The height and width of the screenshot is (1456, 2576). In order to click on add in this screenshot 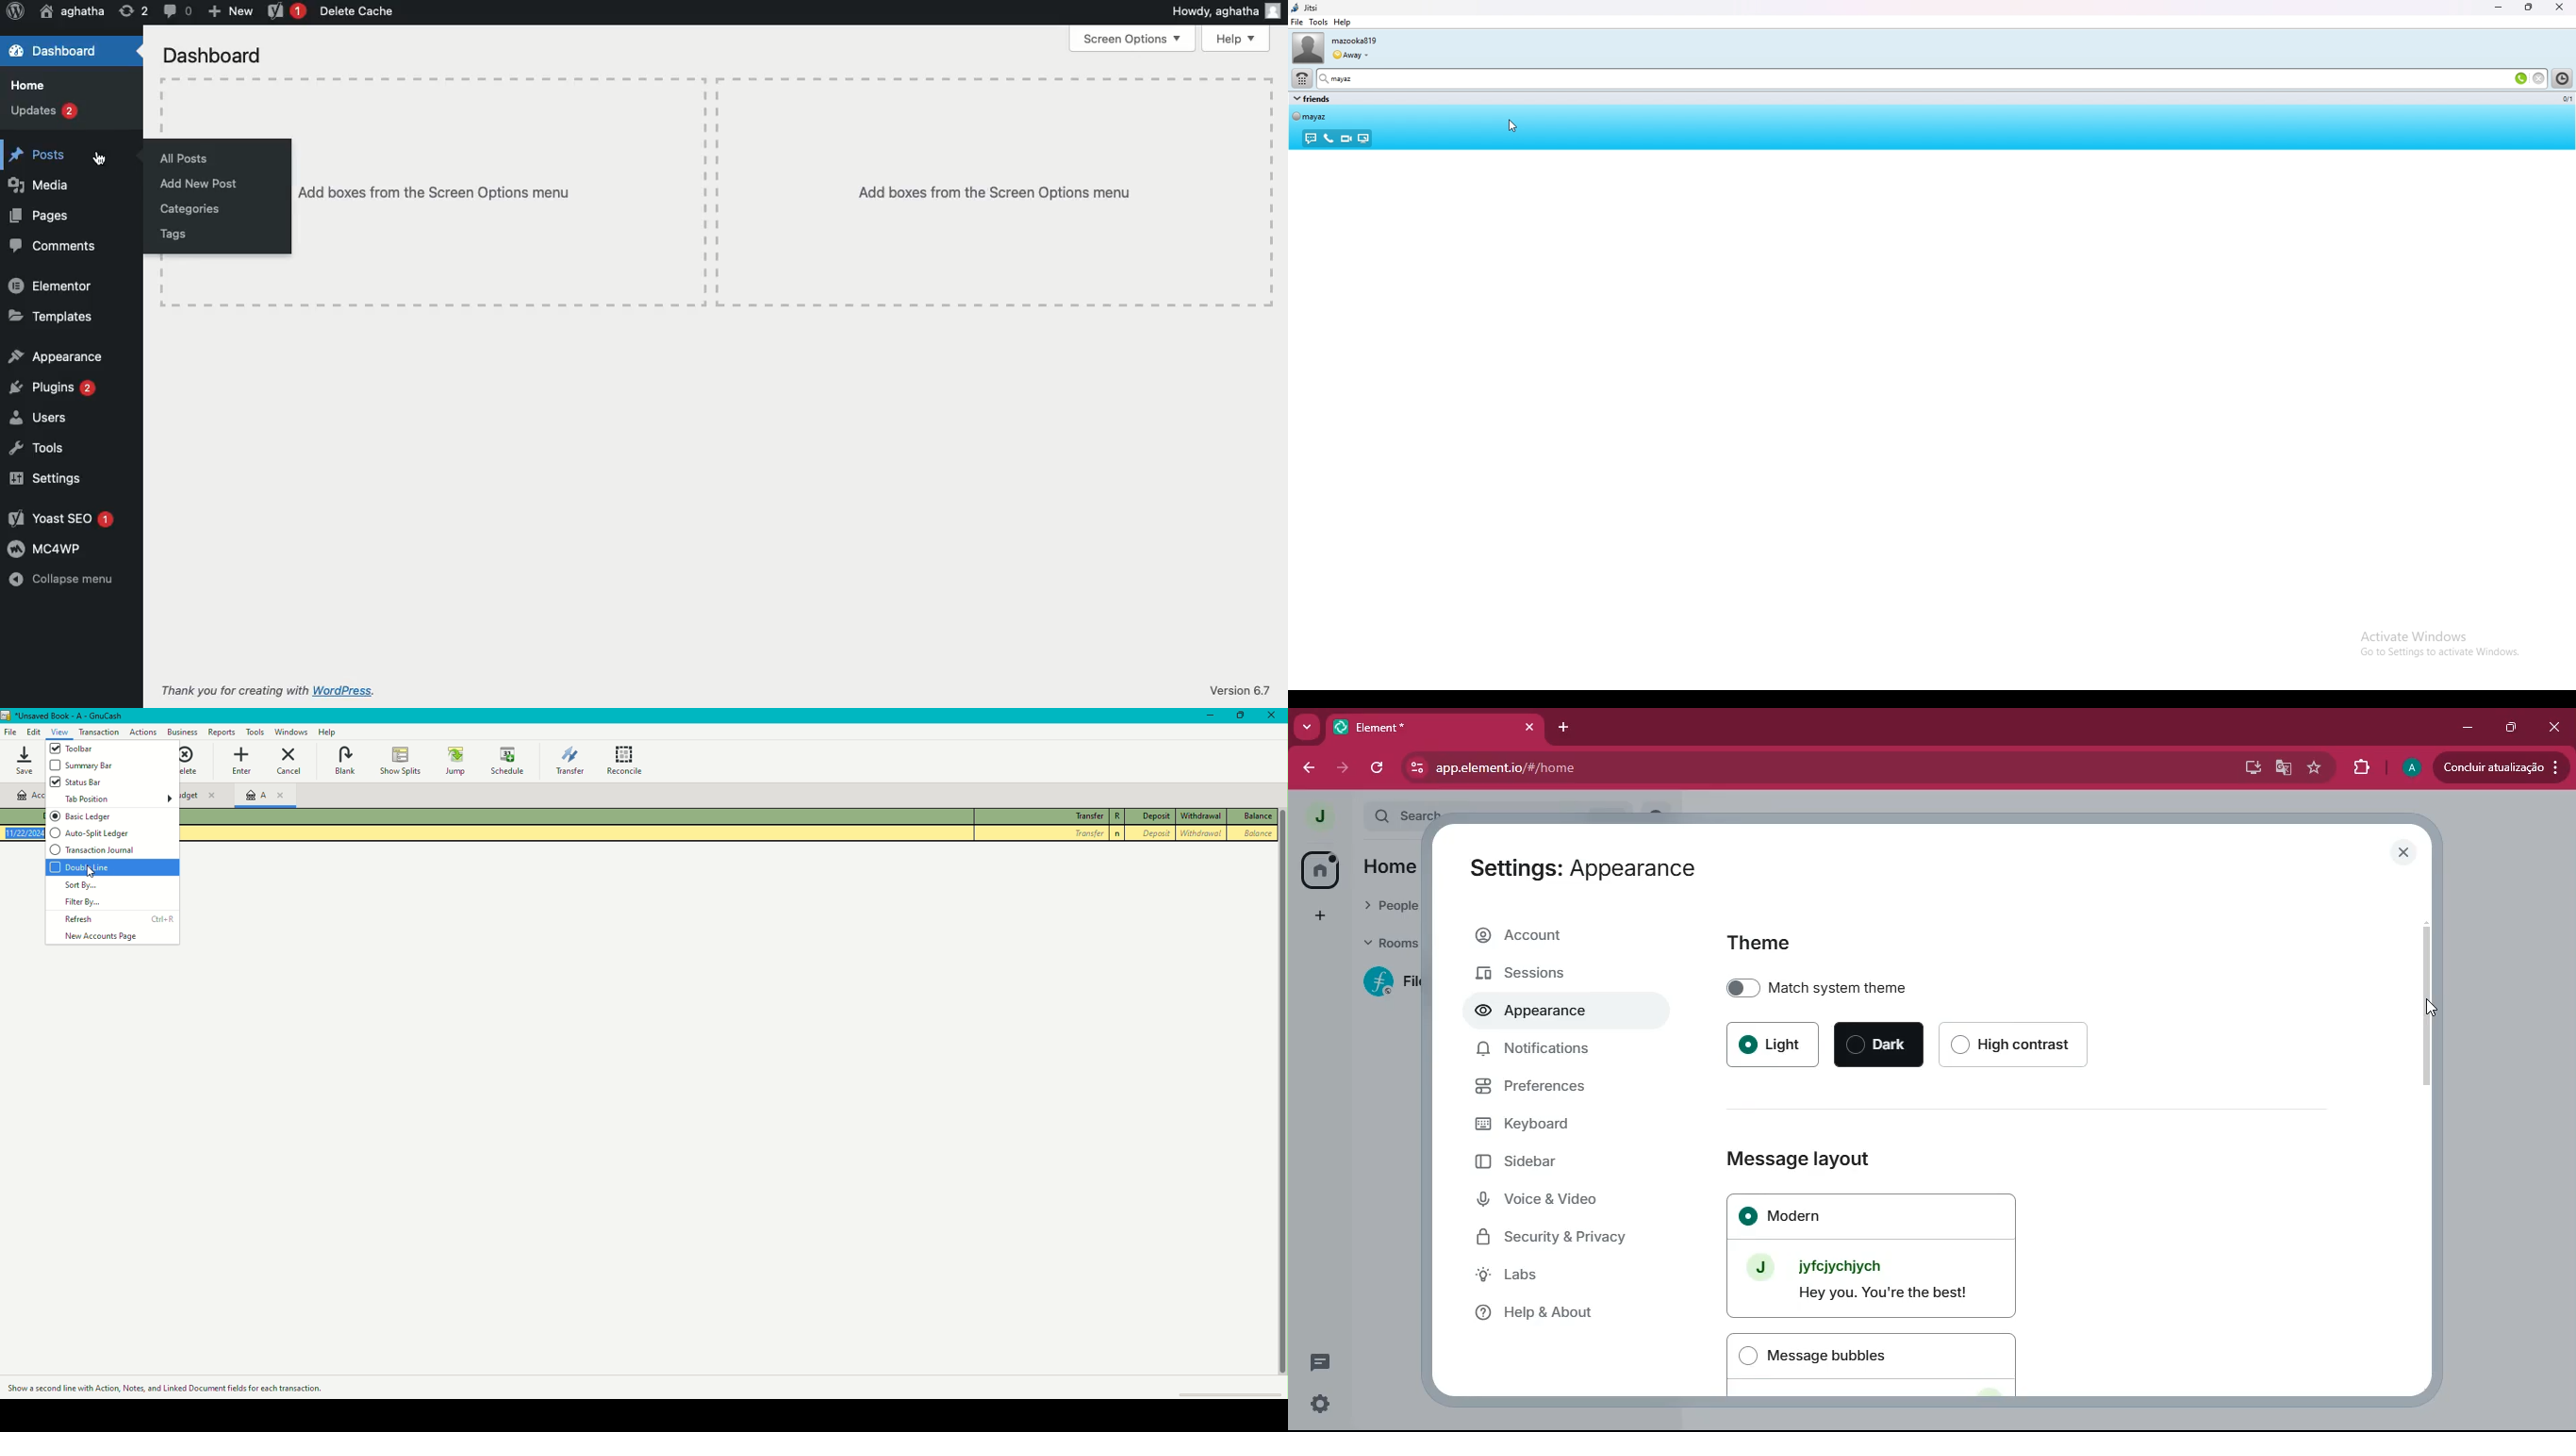, I will do `click(1315, 915)`.